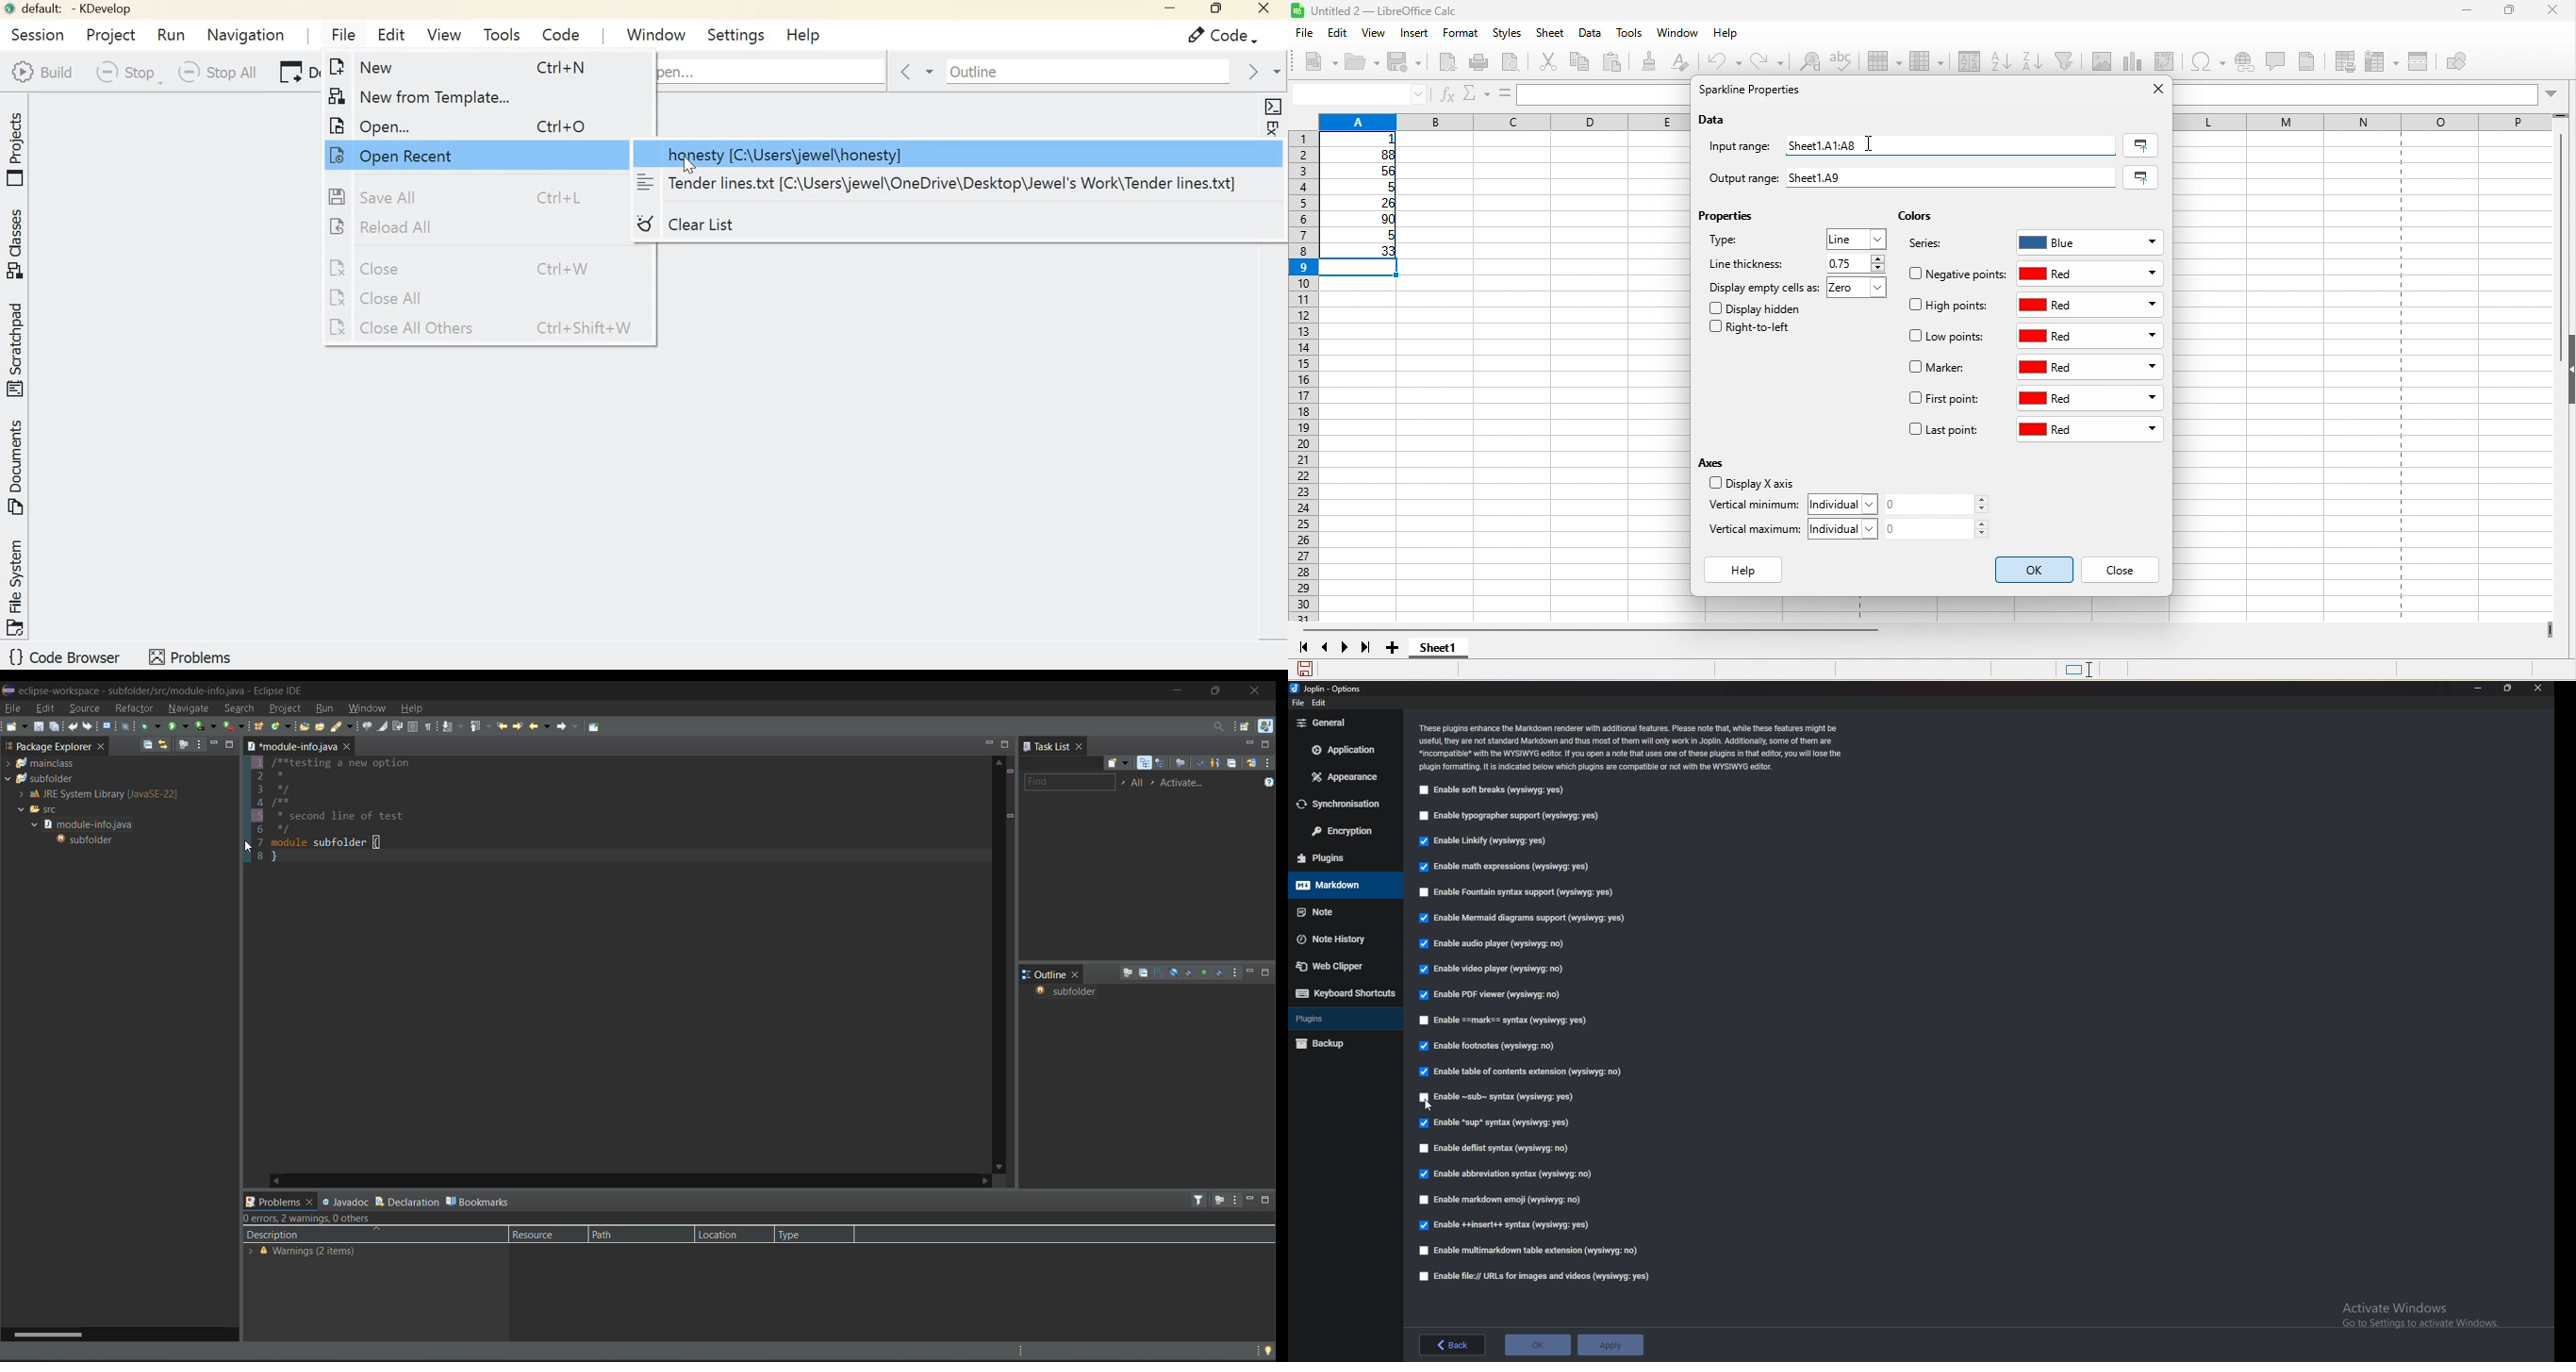 The width and height of the screenshot is (2576, 1372). I want to click on minimize, so click(987, 742).